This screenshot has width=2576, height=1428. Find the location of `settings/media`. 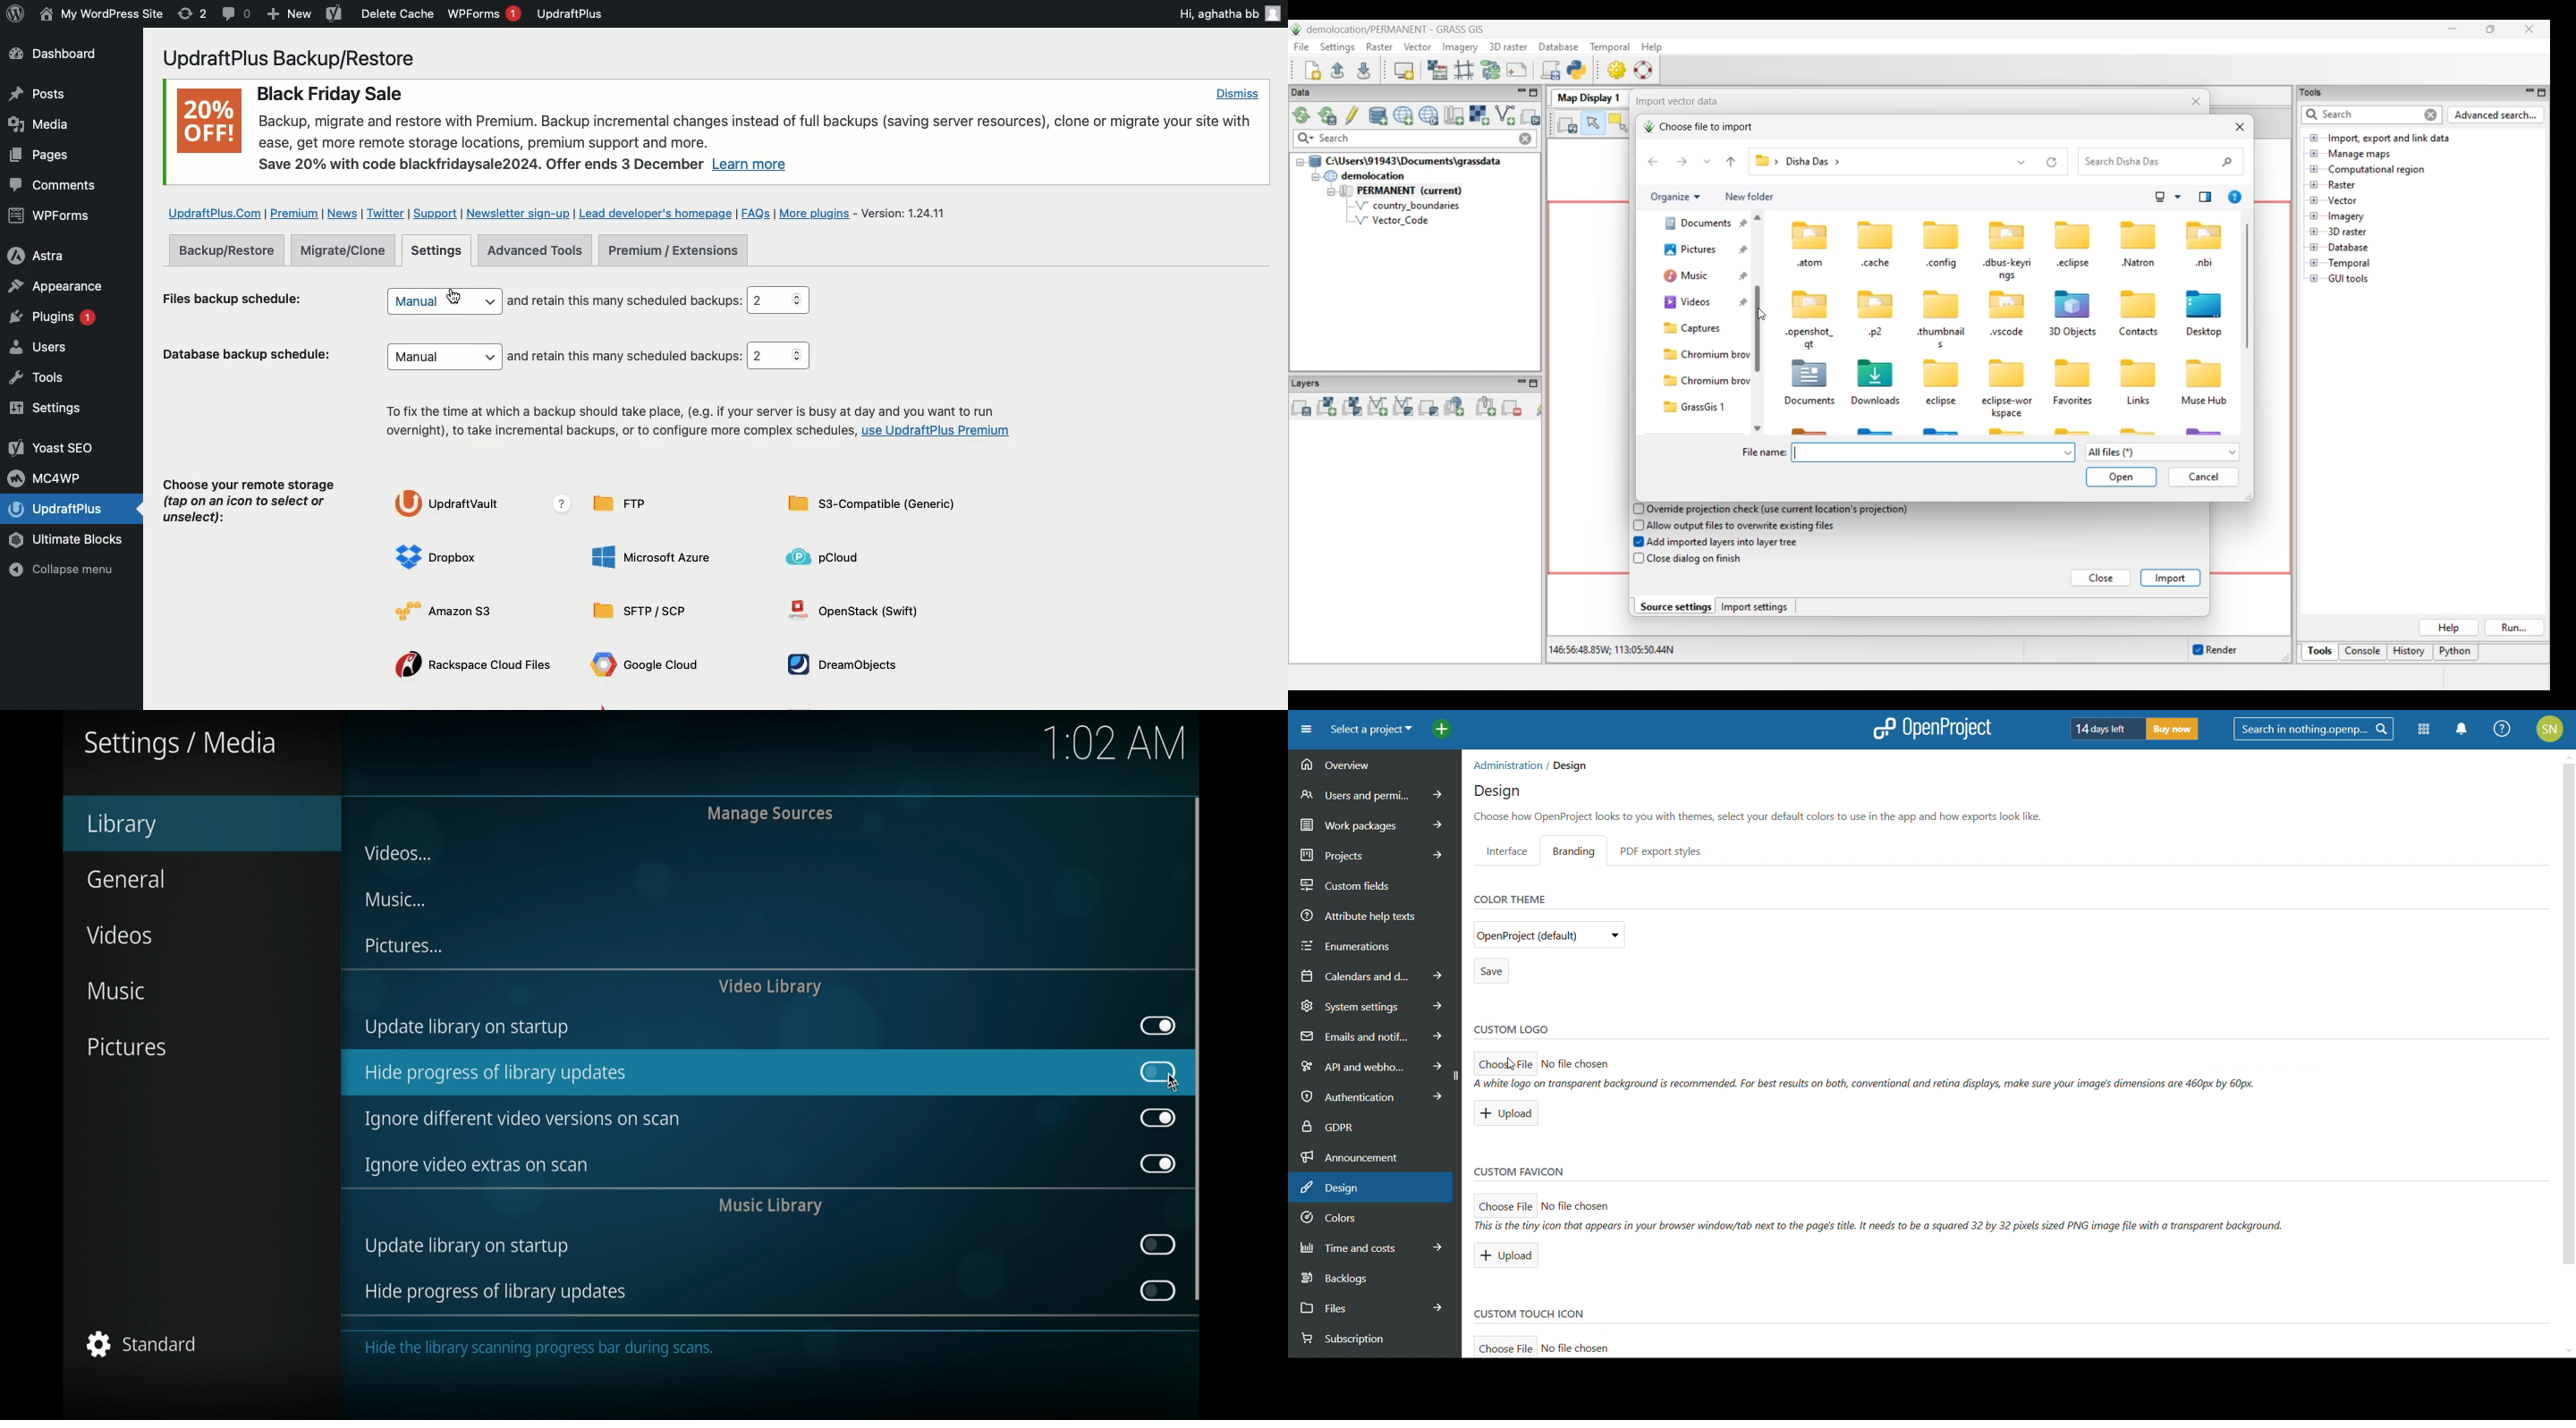

settings/media is located at coordinates (179, 745).